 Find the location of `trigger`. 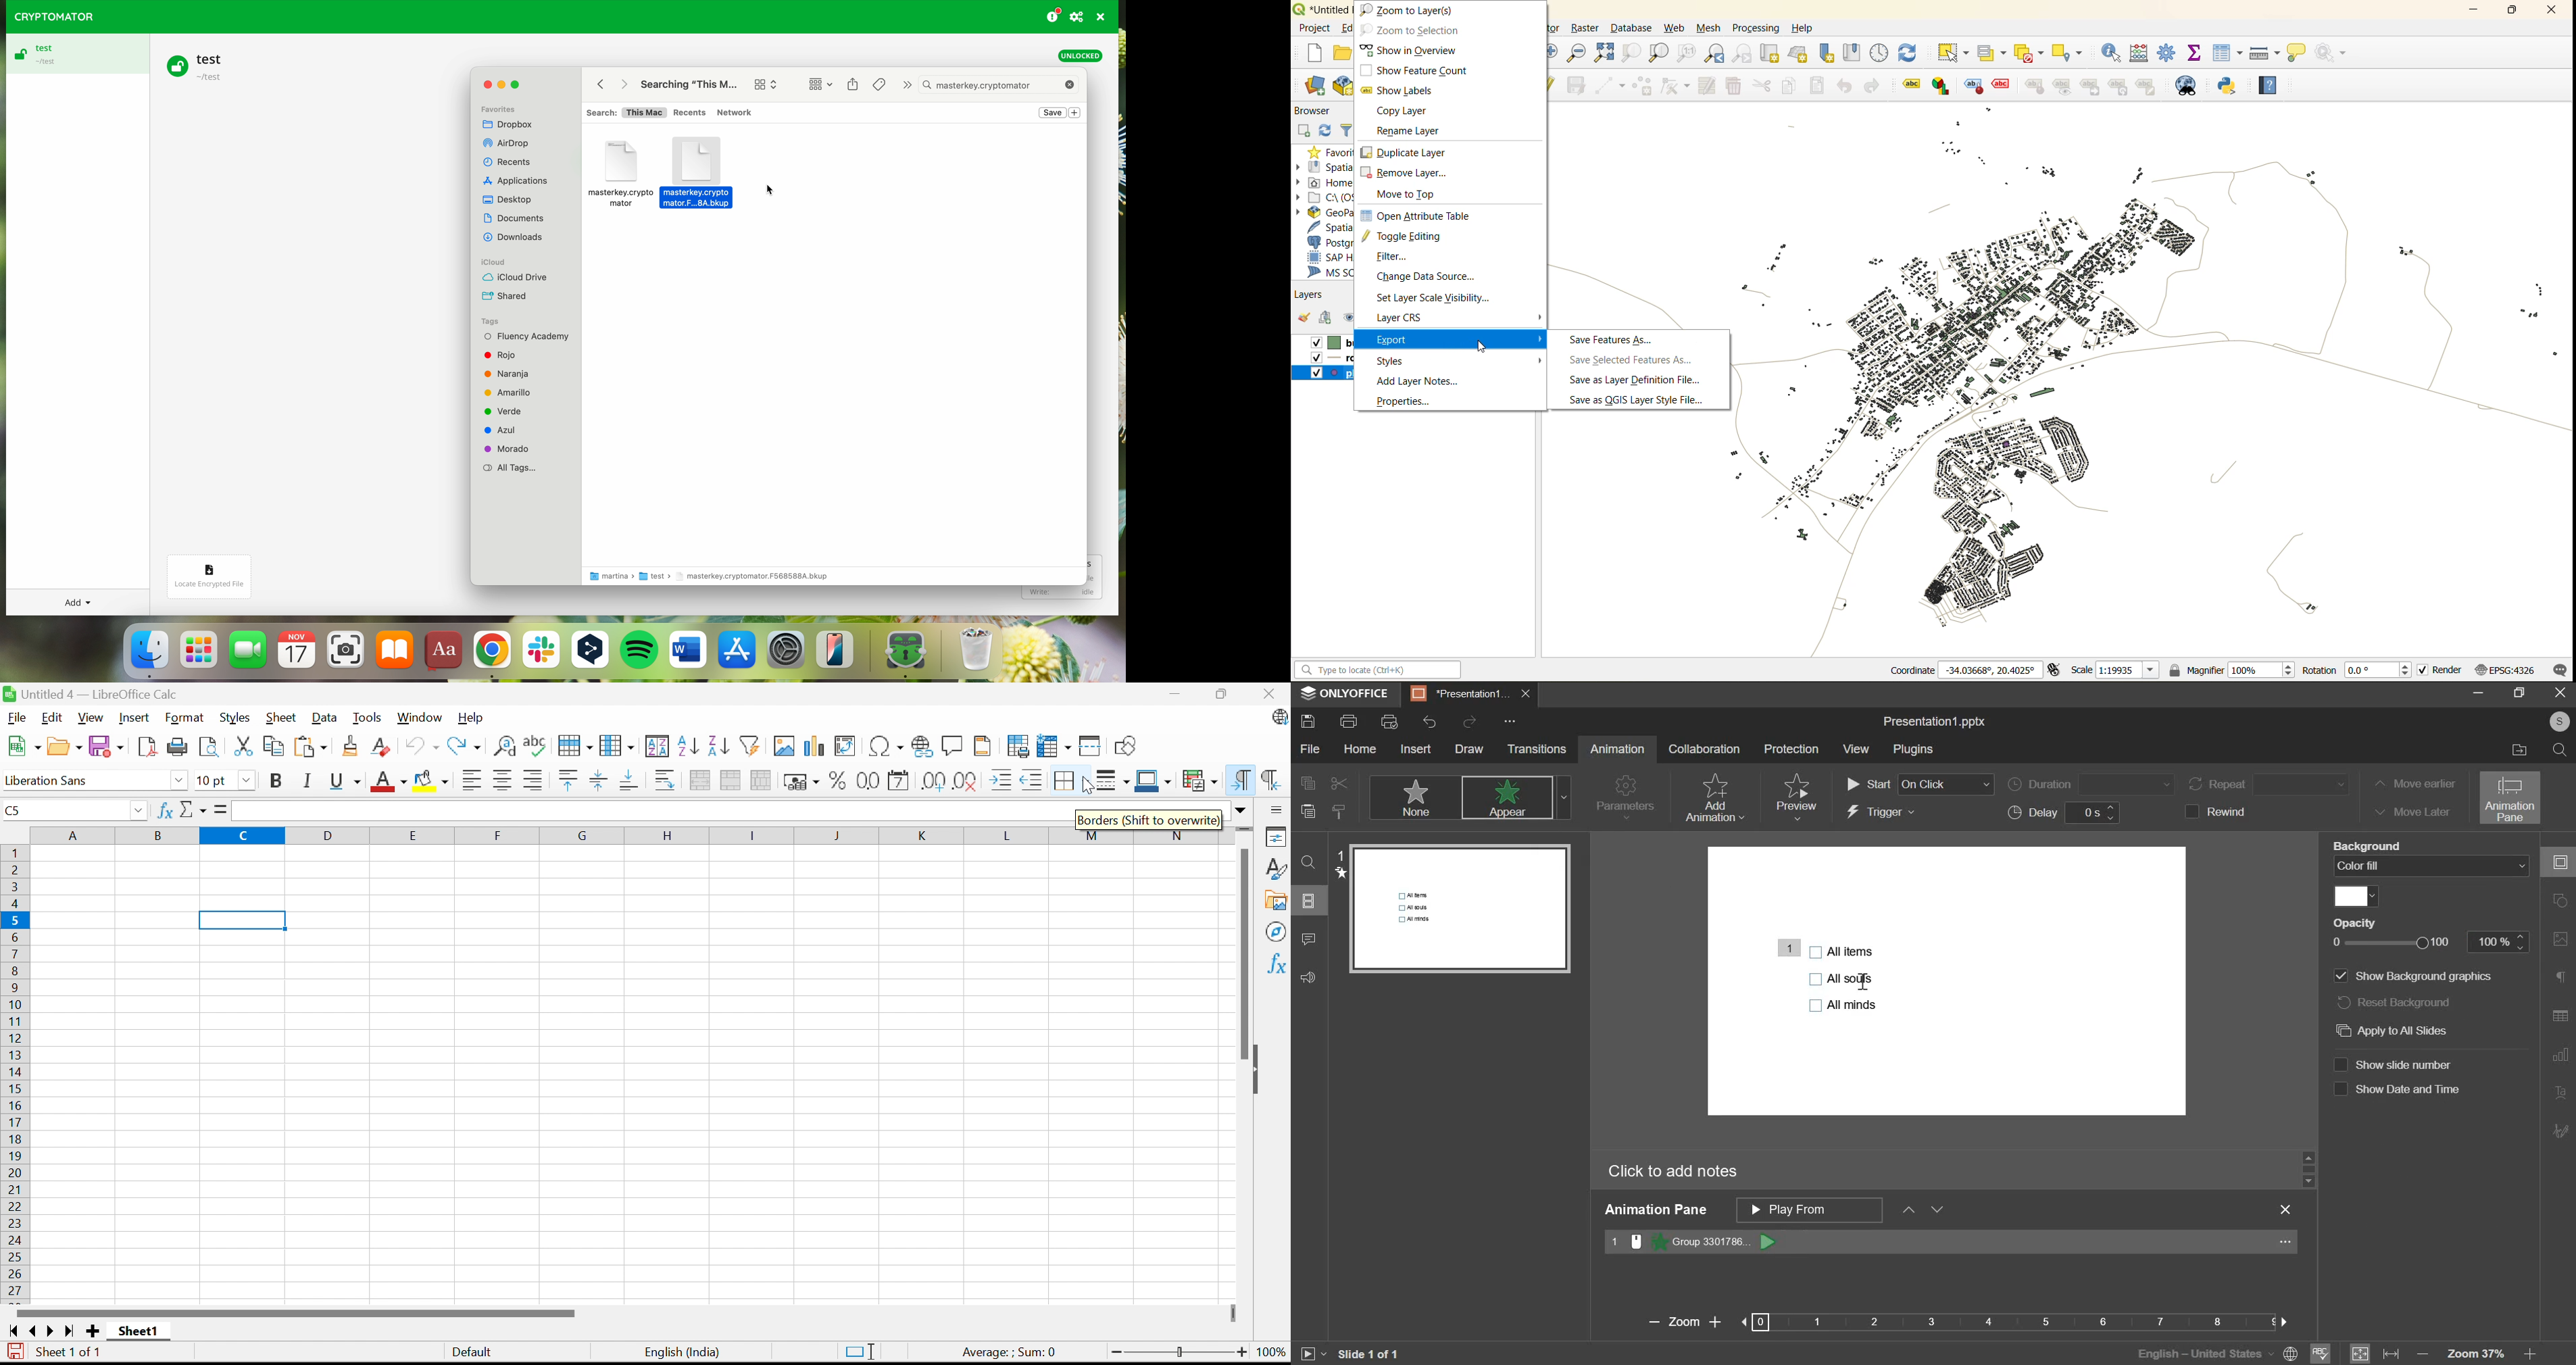

trigger is located at coordinates (1882, 813).